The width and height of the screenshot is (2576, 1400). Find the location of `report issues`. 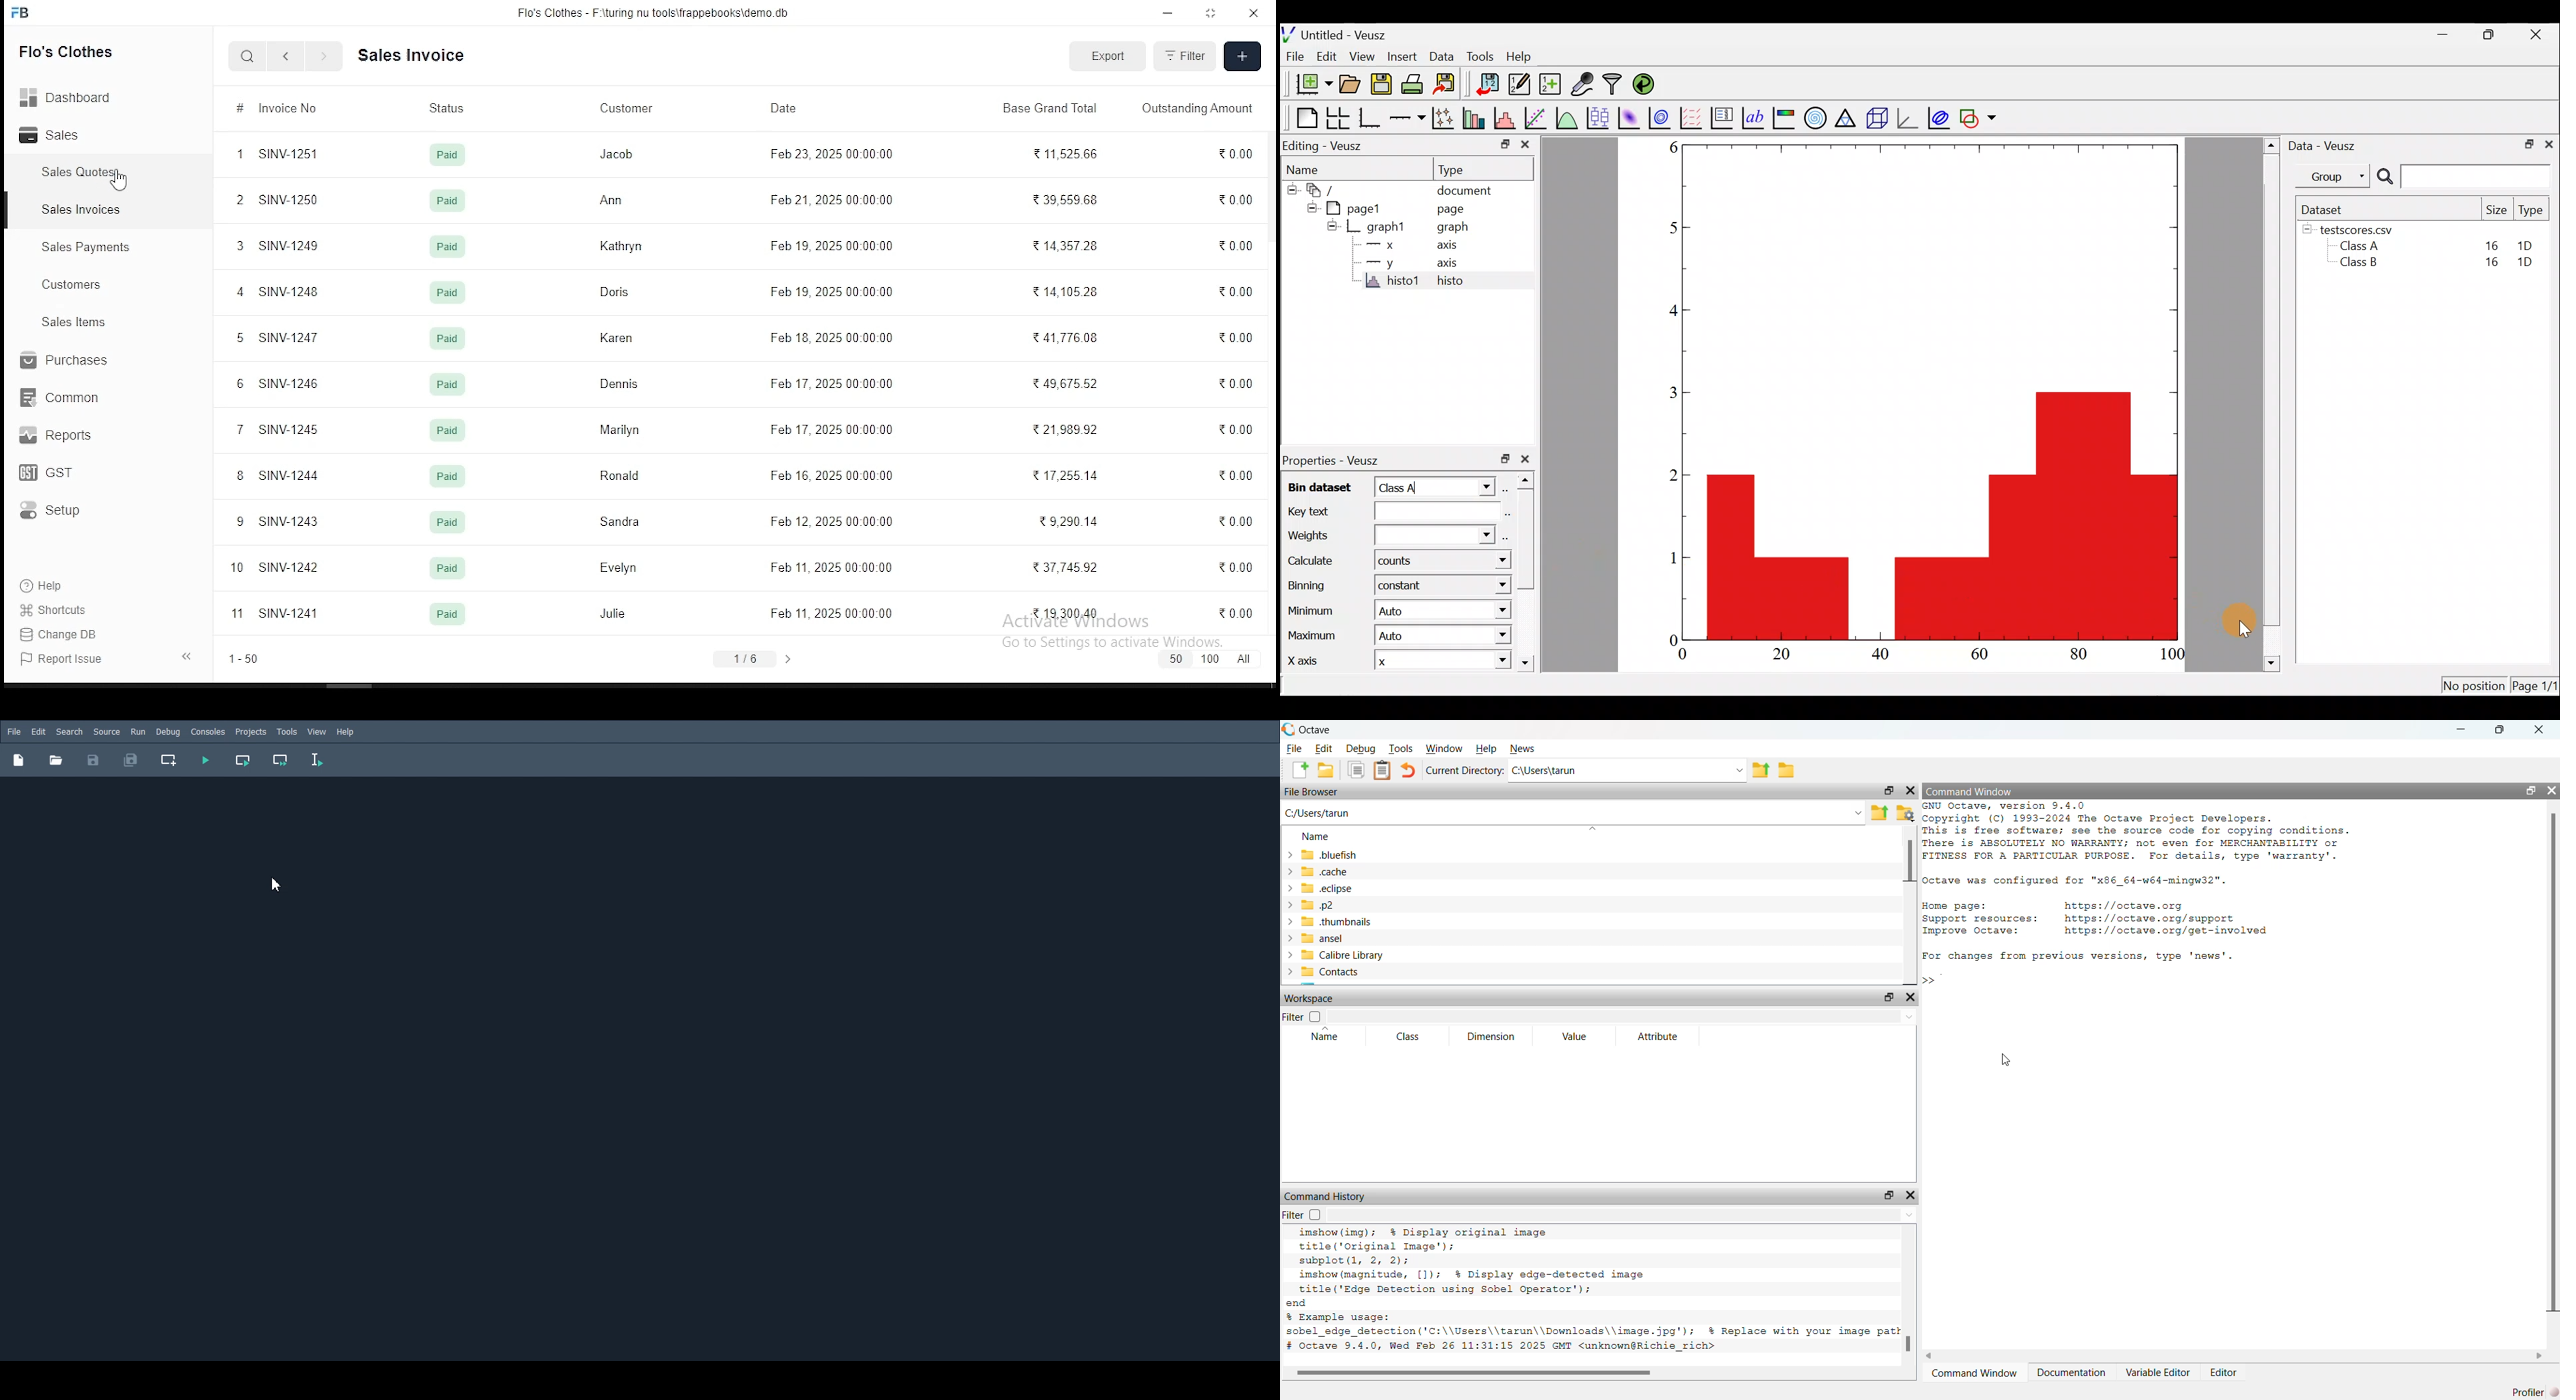

report issues is located at coordinates (65, 660).